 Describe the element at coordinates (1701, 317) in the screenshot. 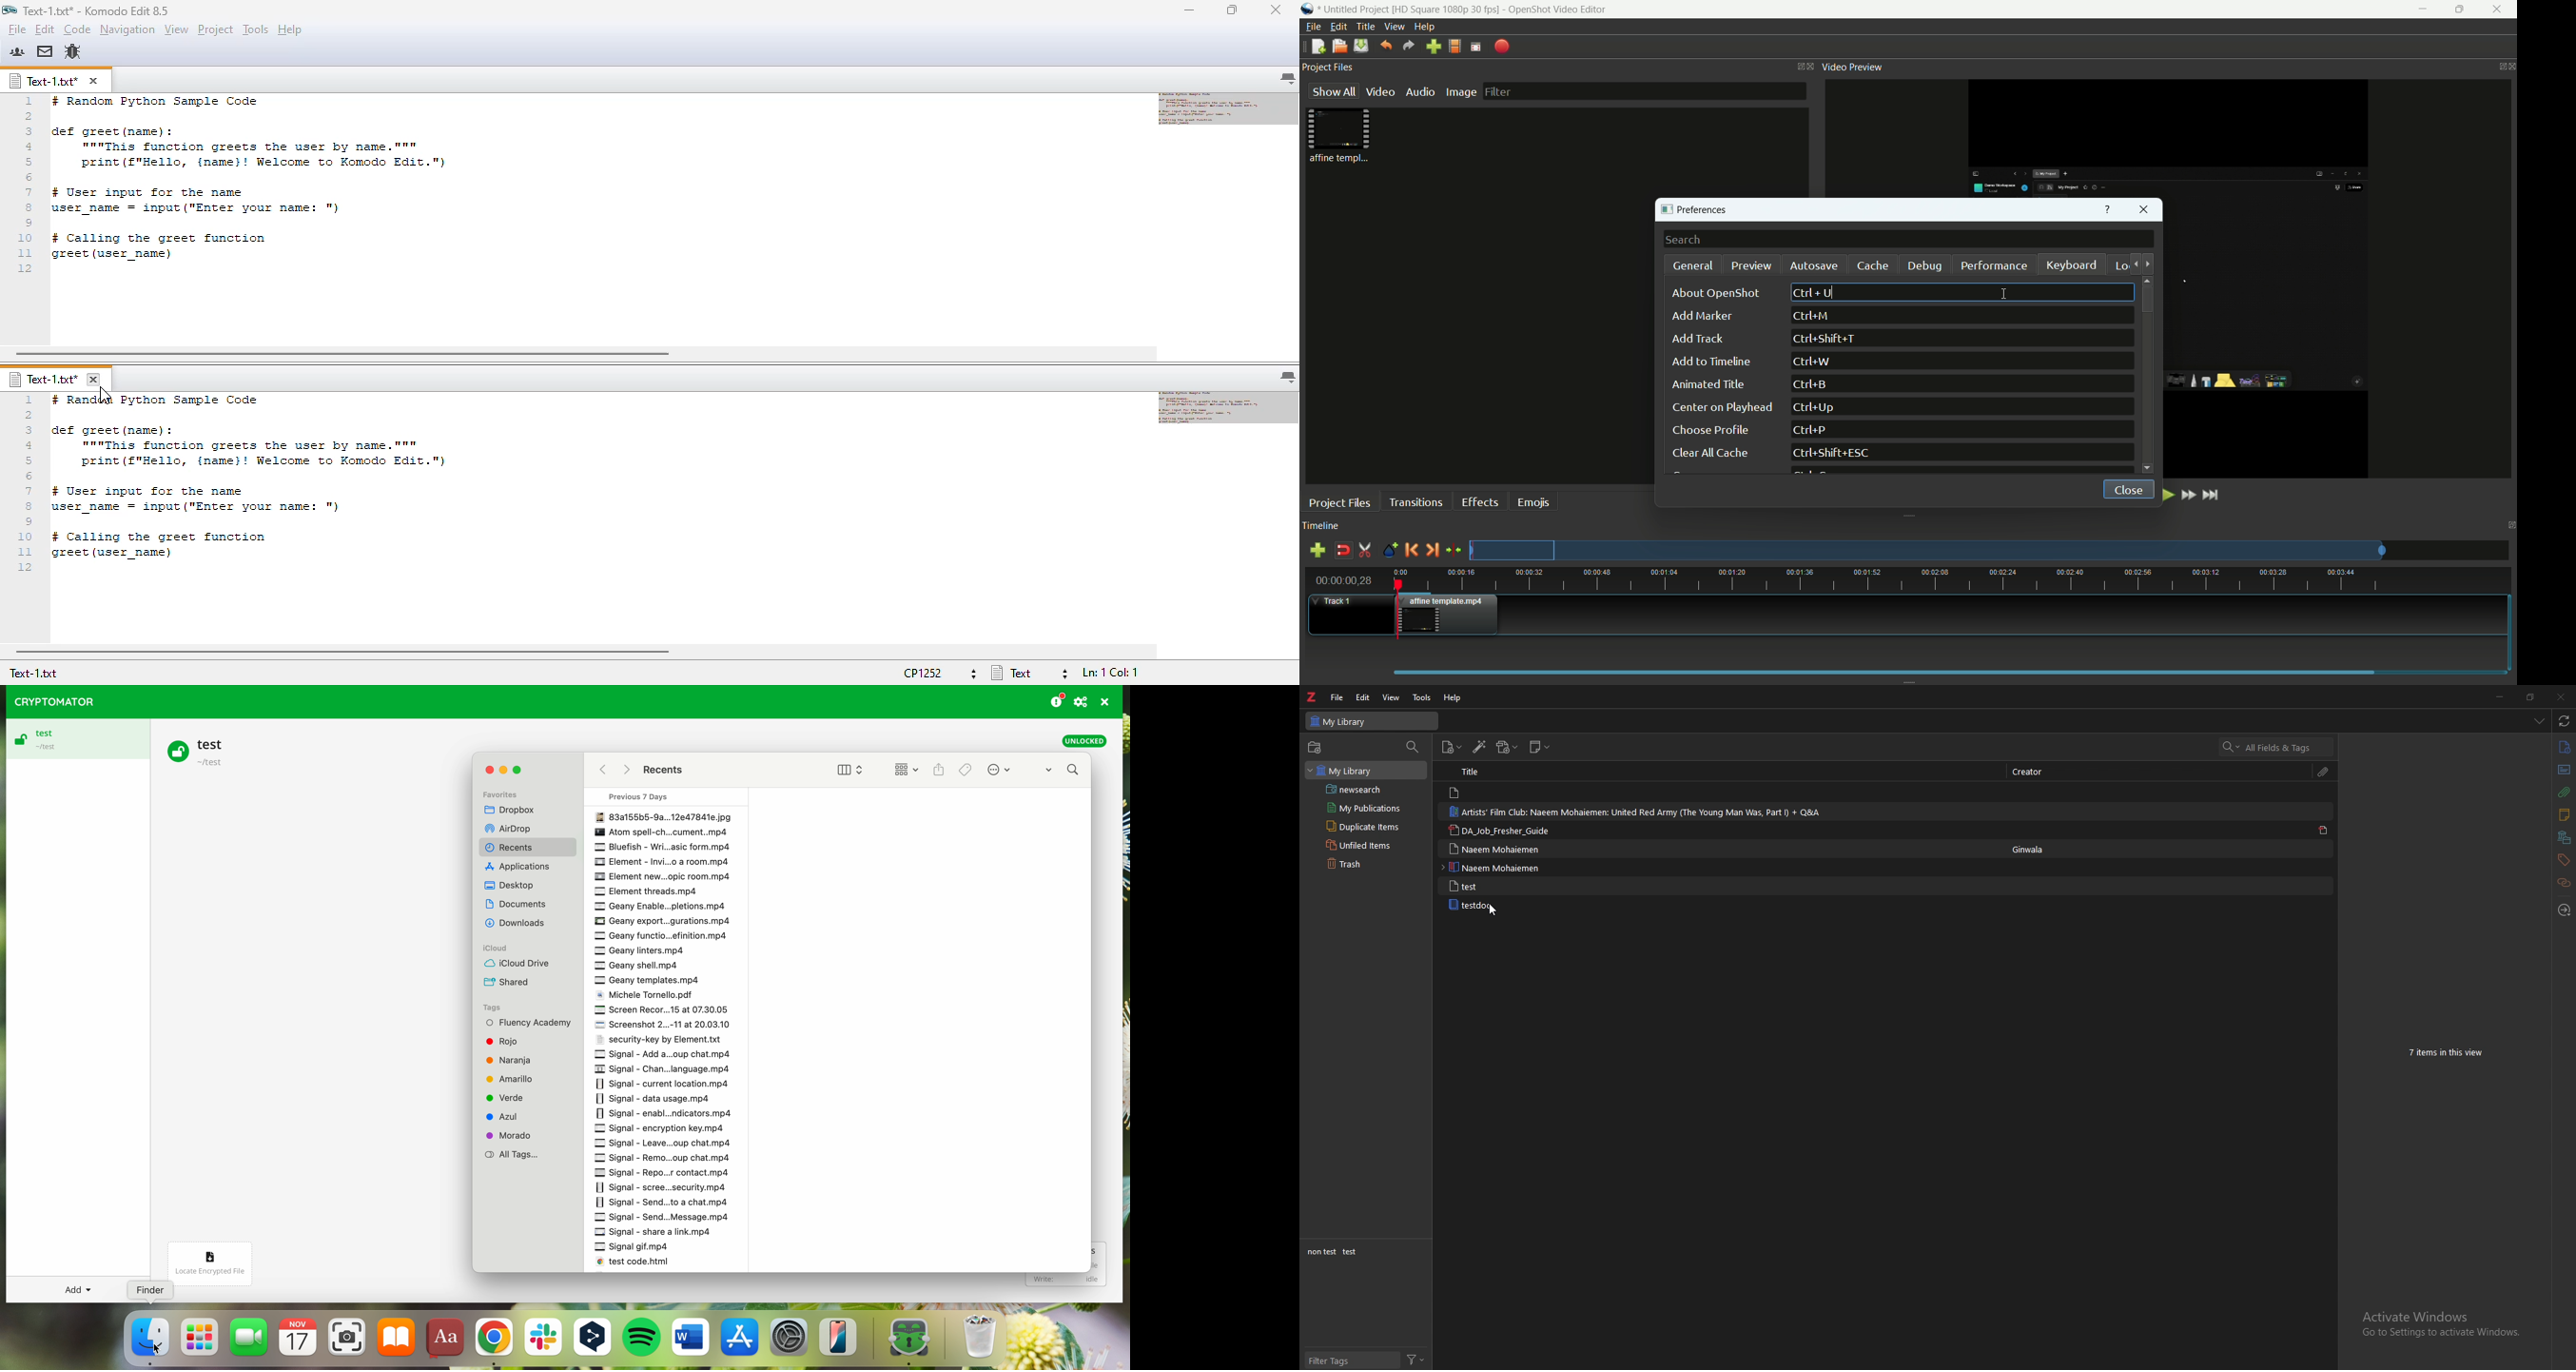

I see `add marker` at that location.